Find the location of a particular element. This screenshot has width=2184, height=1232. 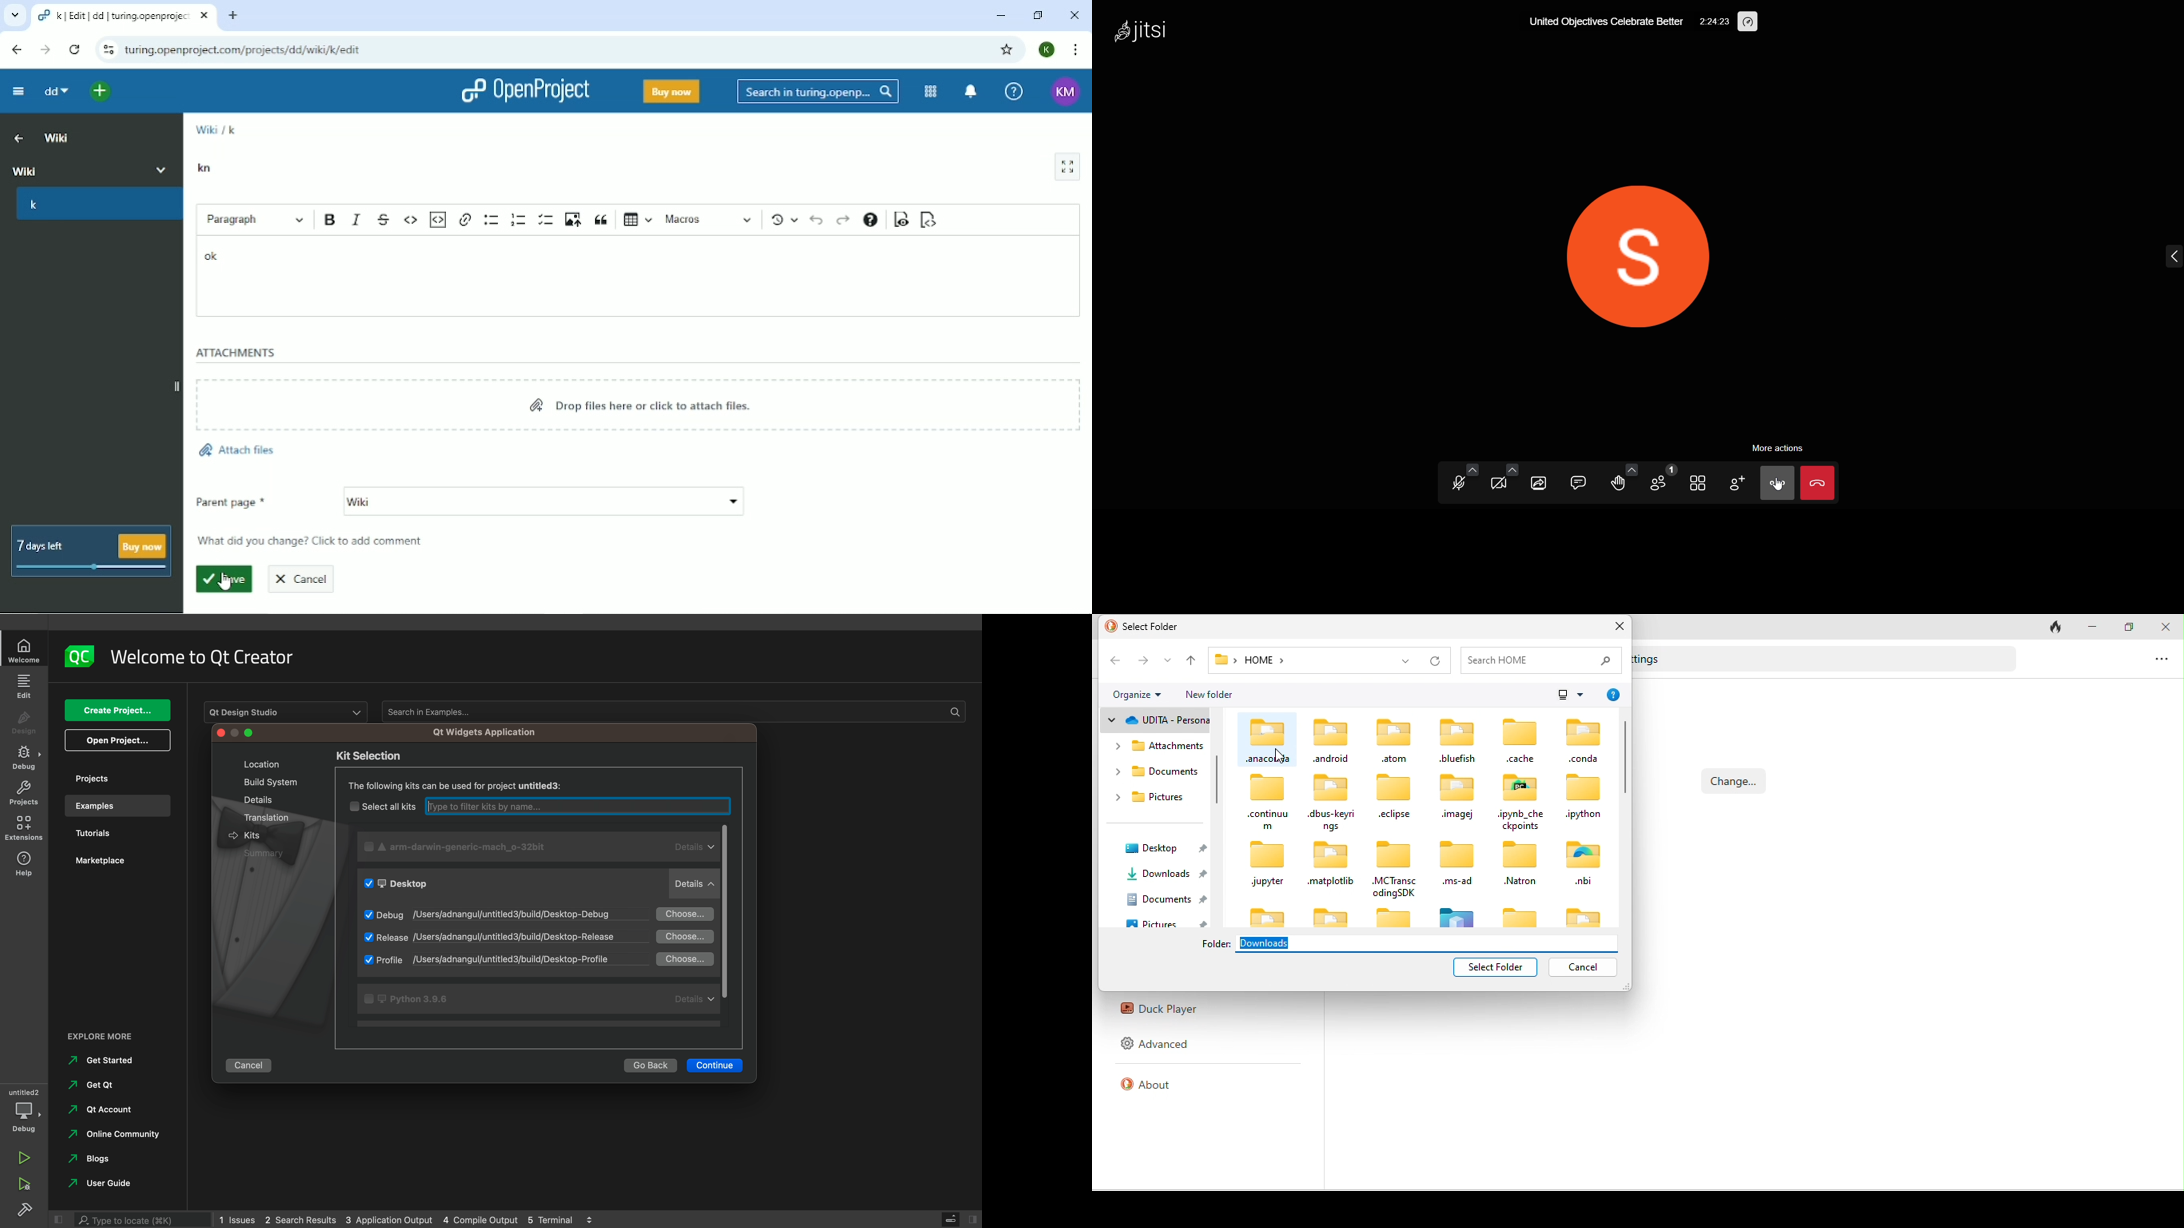

Toggle preview mode is located at coordinates (901, 220).